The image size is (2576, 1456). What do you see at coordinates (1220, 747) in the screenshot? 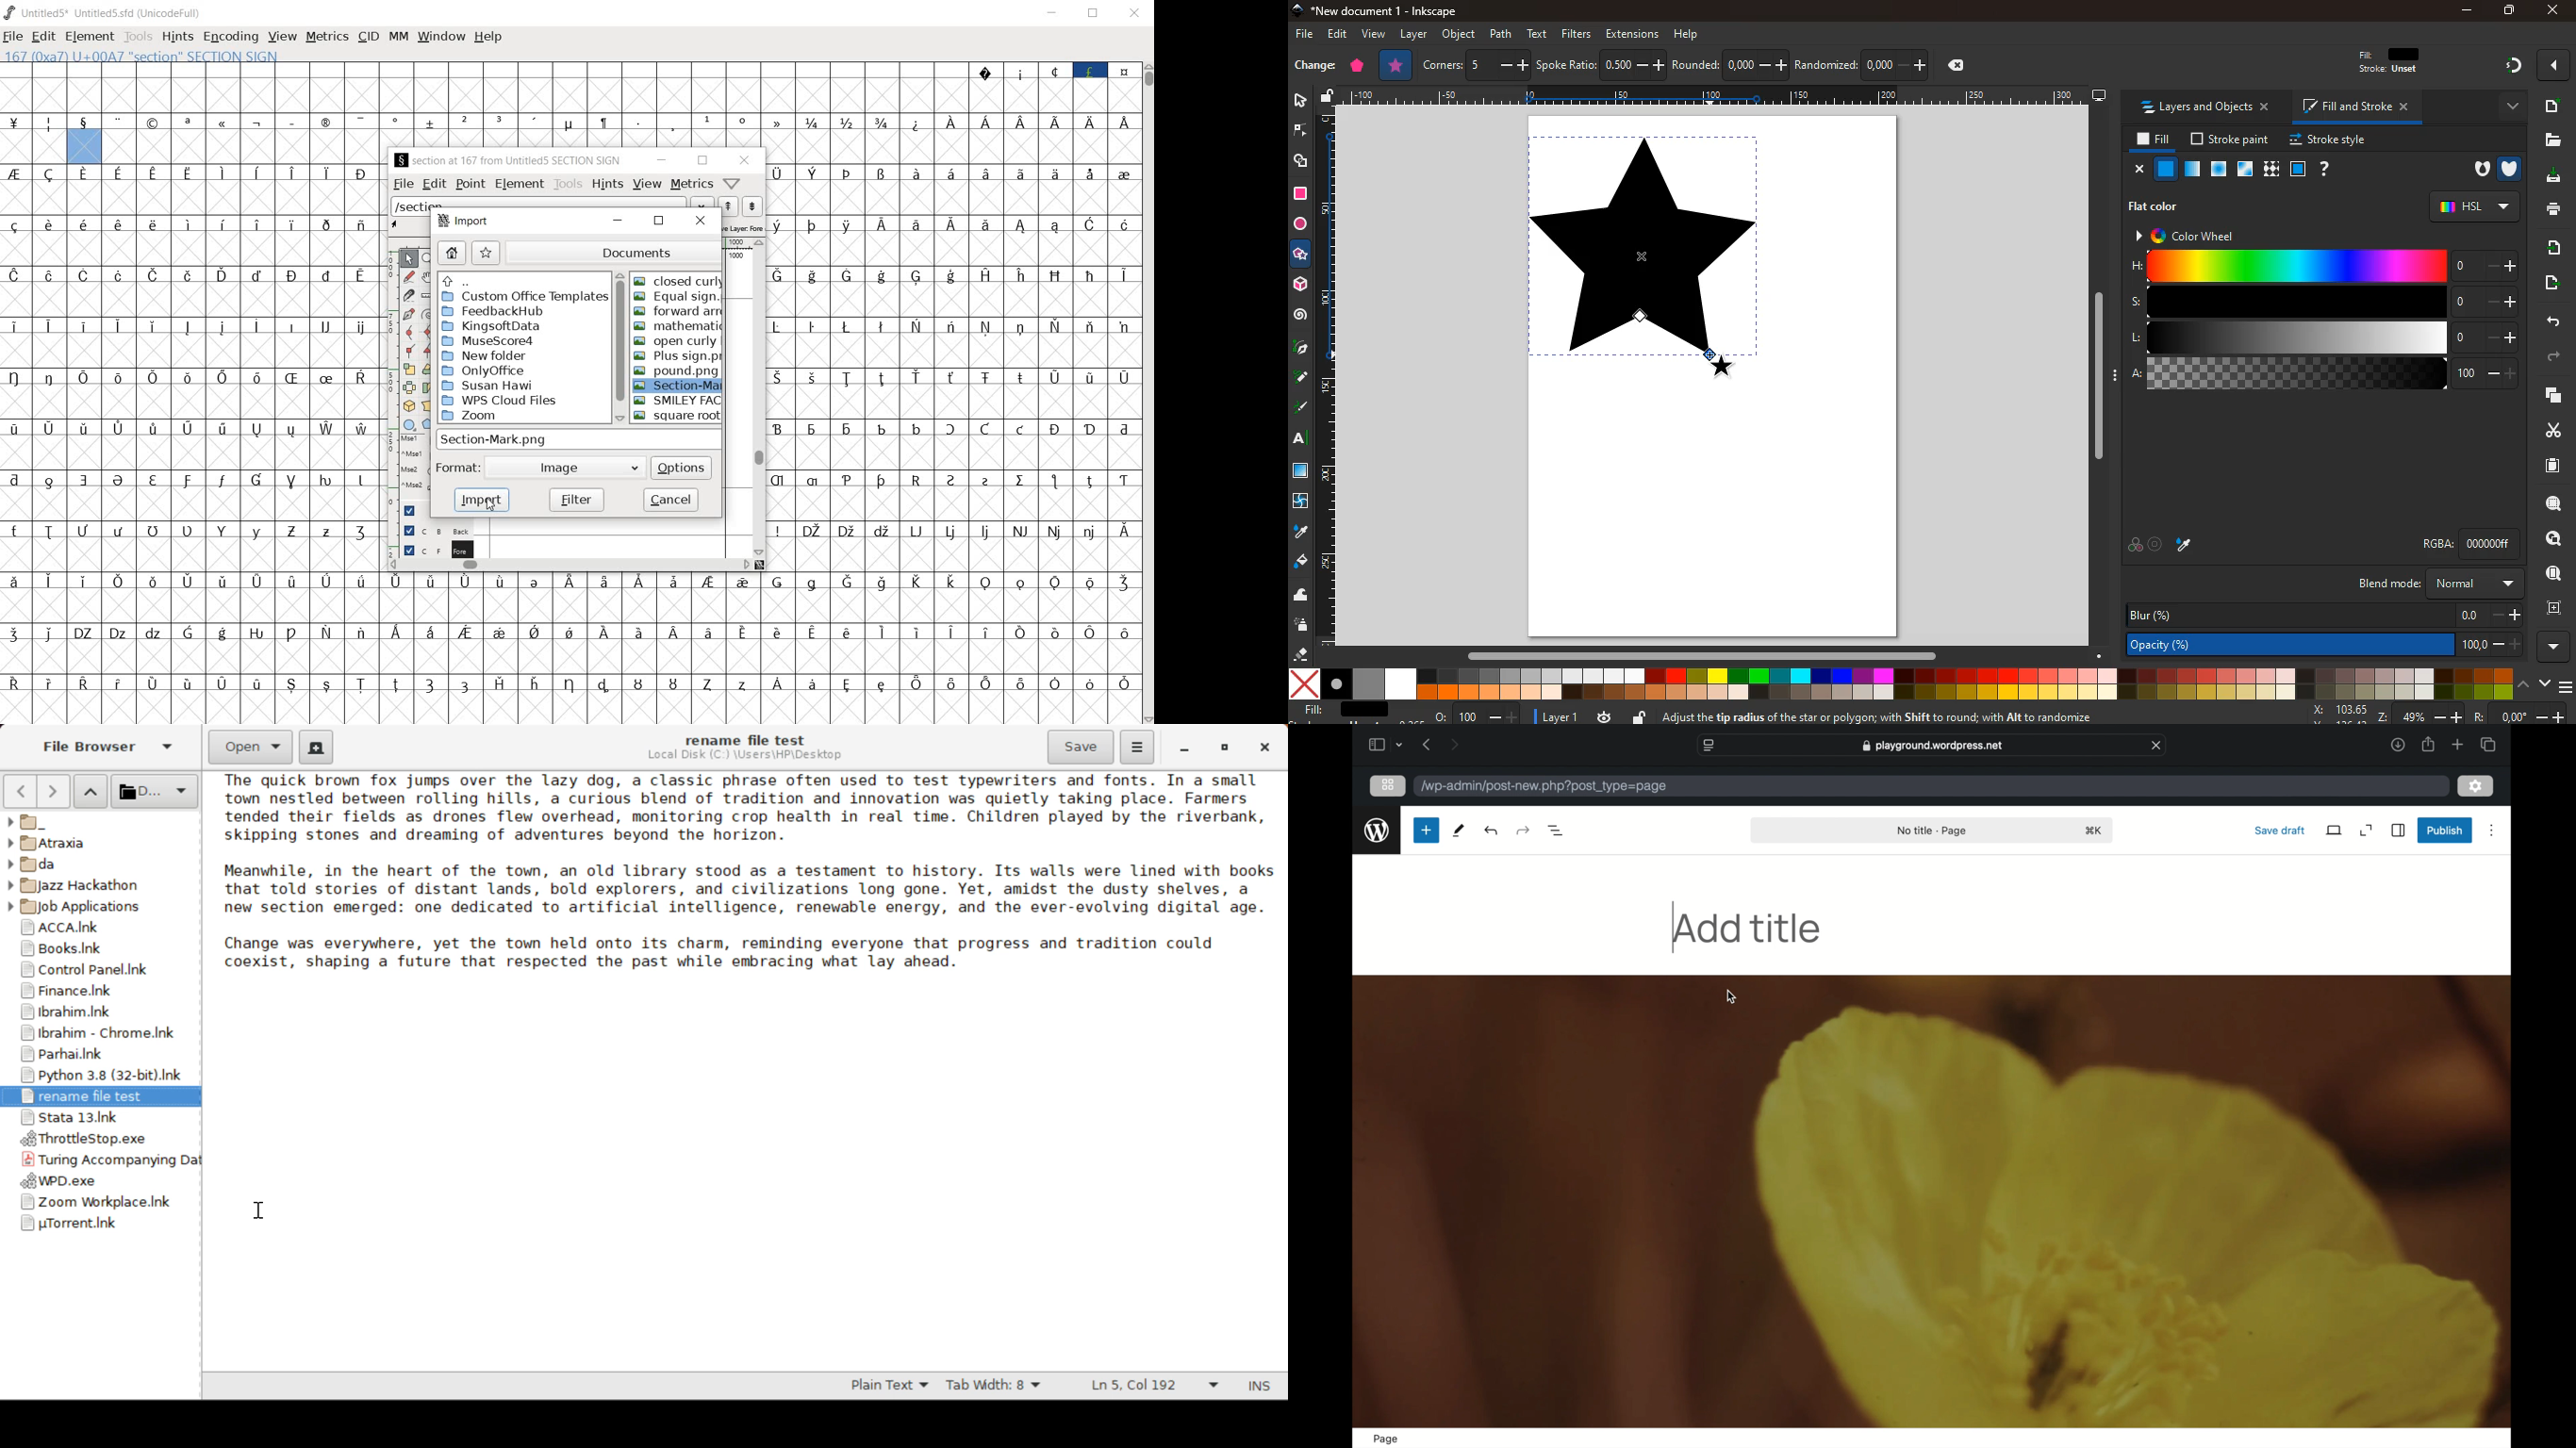
I see `Minimize` at bounding box center [1220, 747].